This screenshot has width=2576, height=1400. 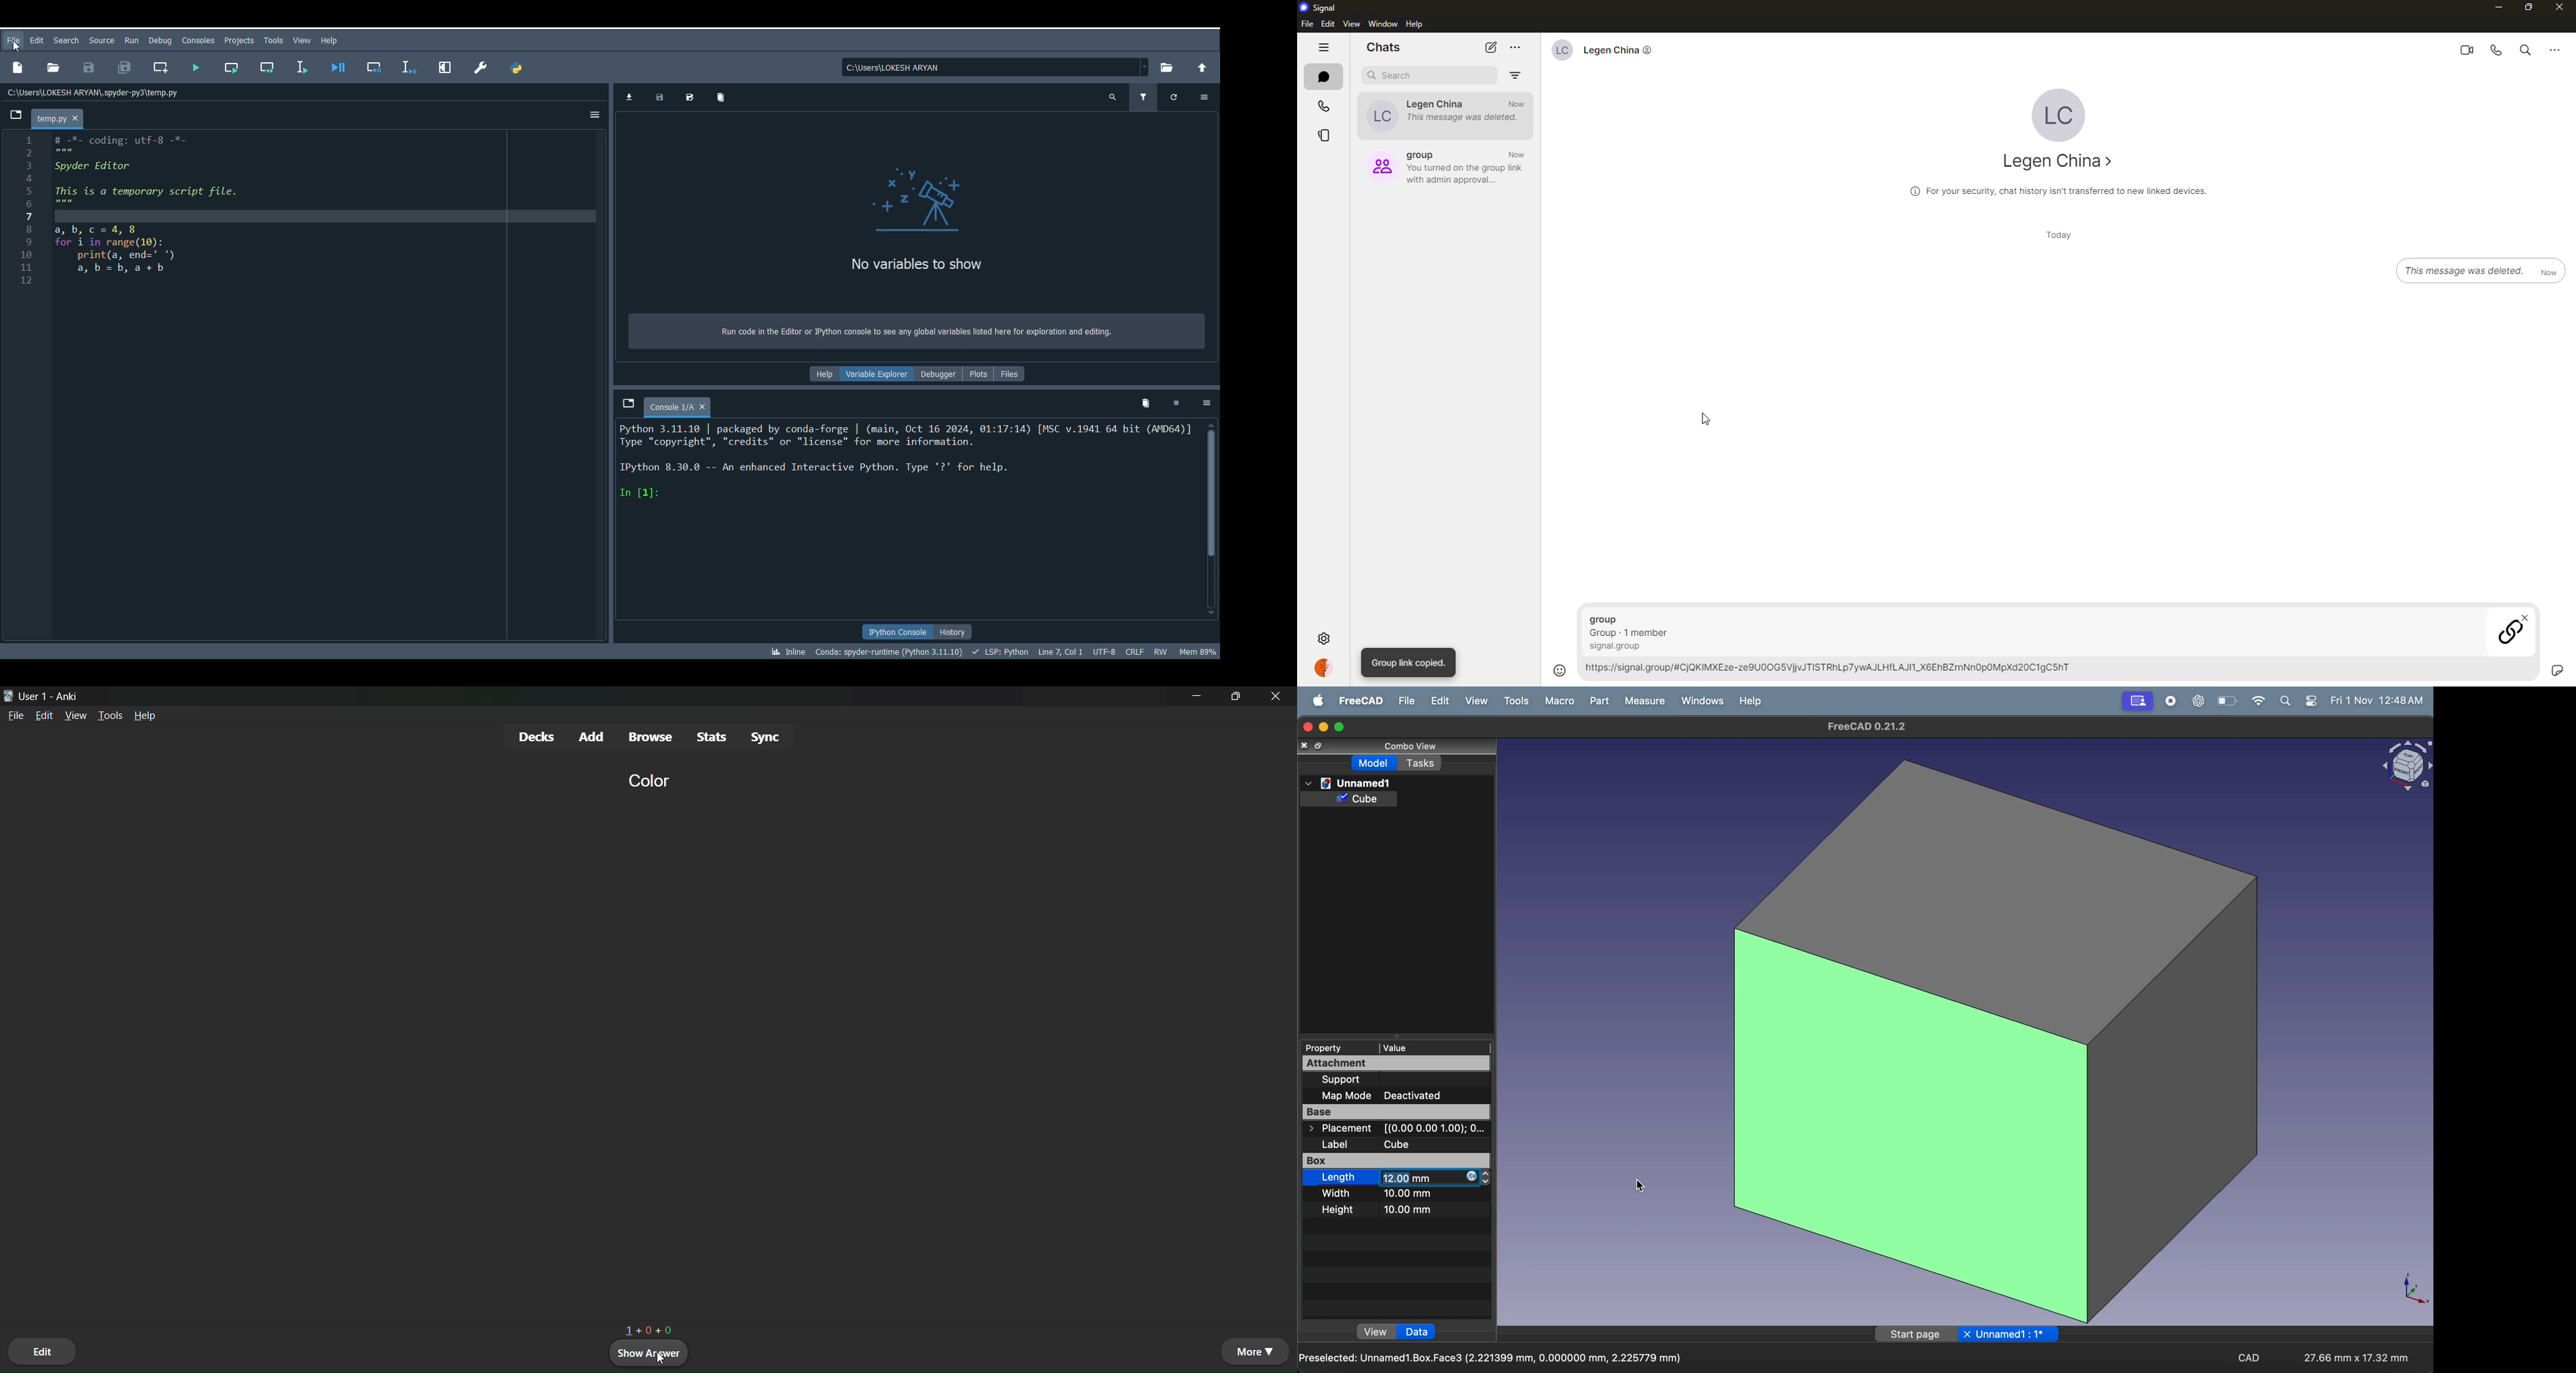 I want to click on chatgpt, so click(x=2195, y=700).